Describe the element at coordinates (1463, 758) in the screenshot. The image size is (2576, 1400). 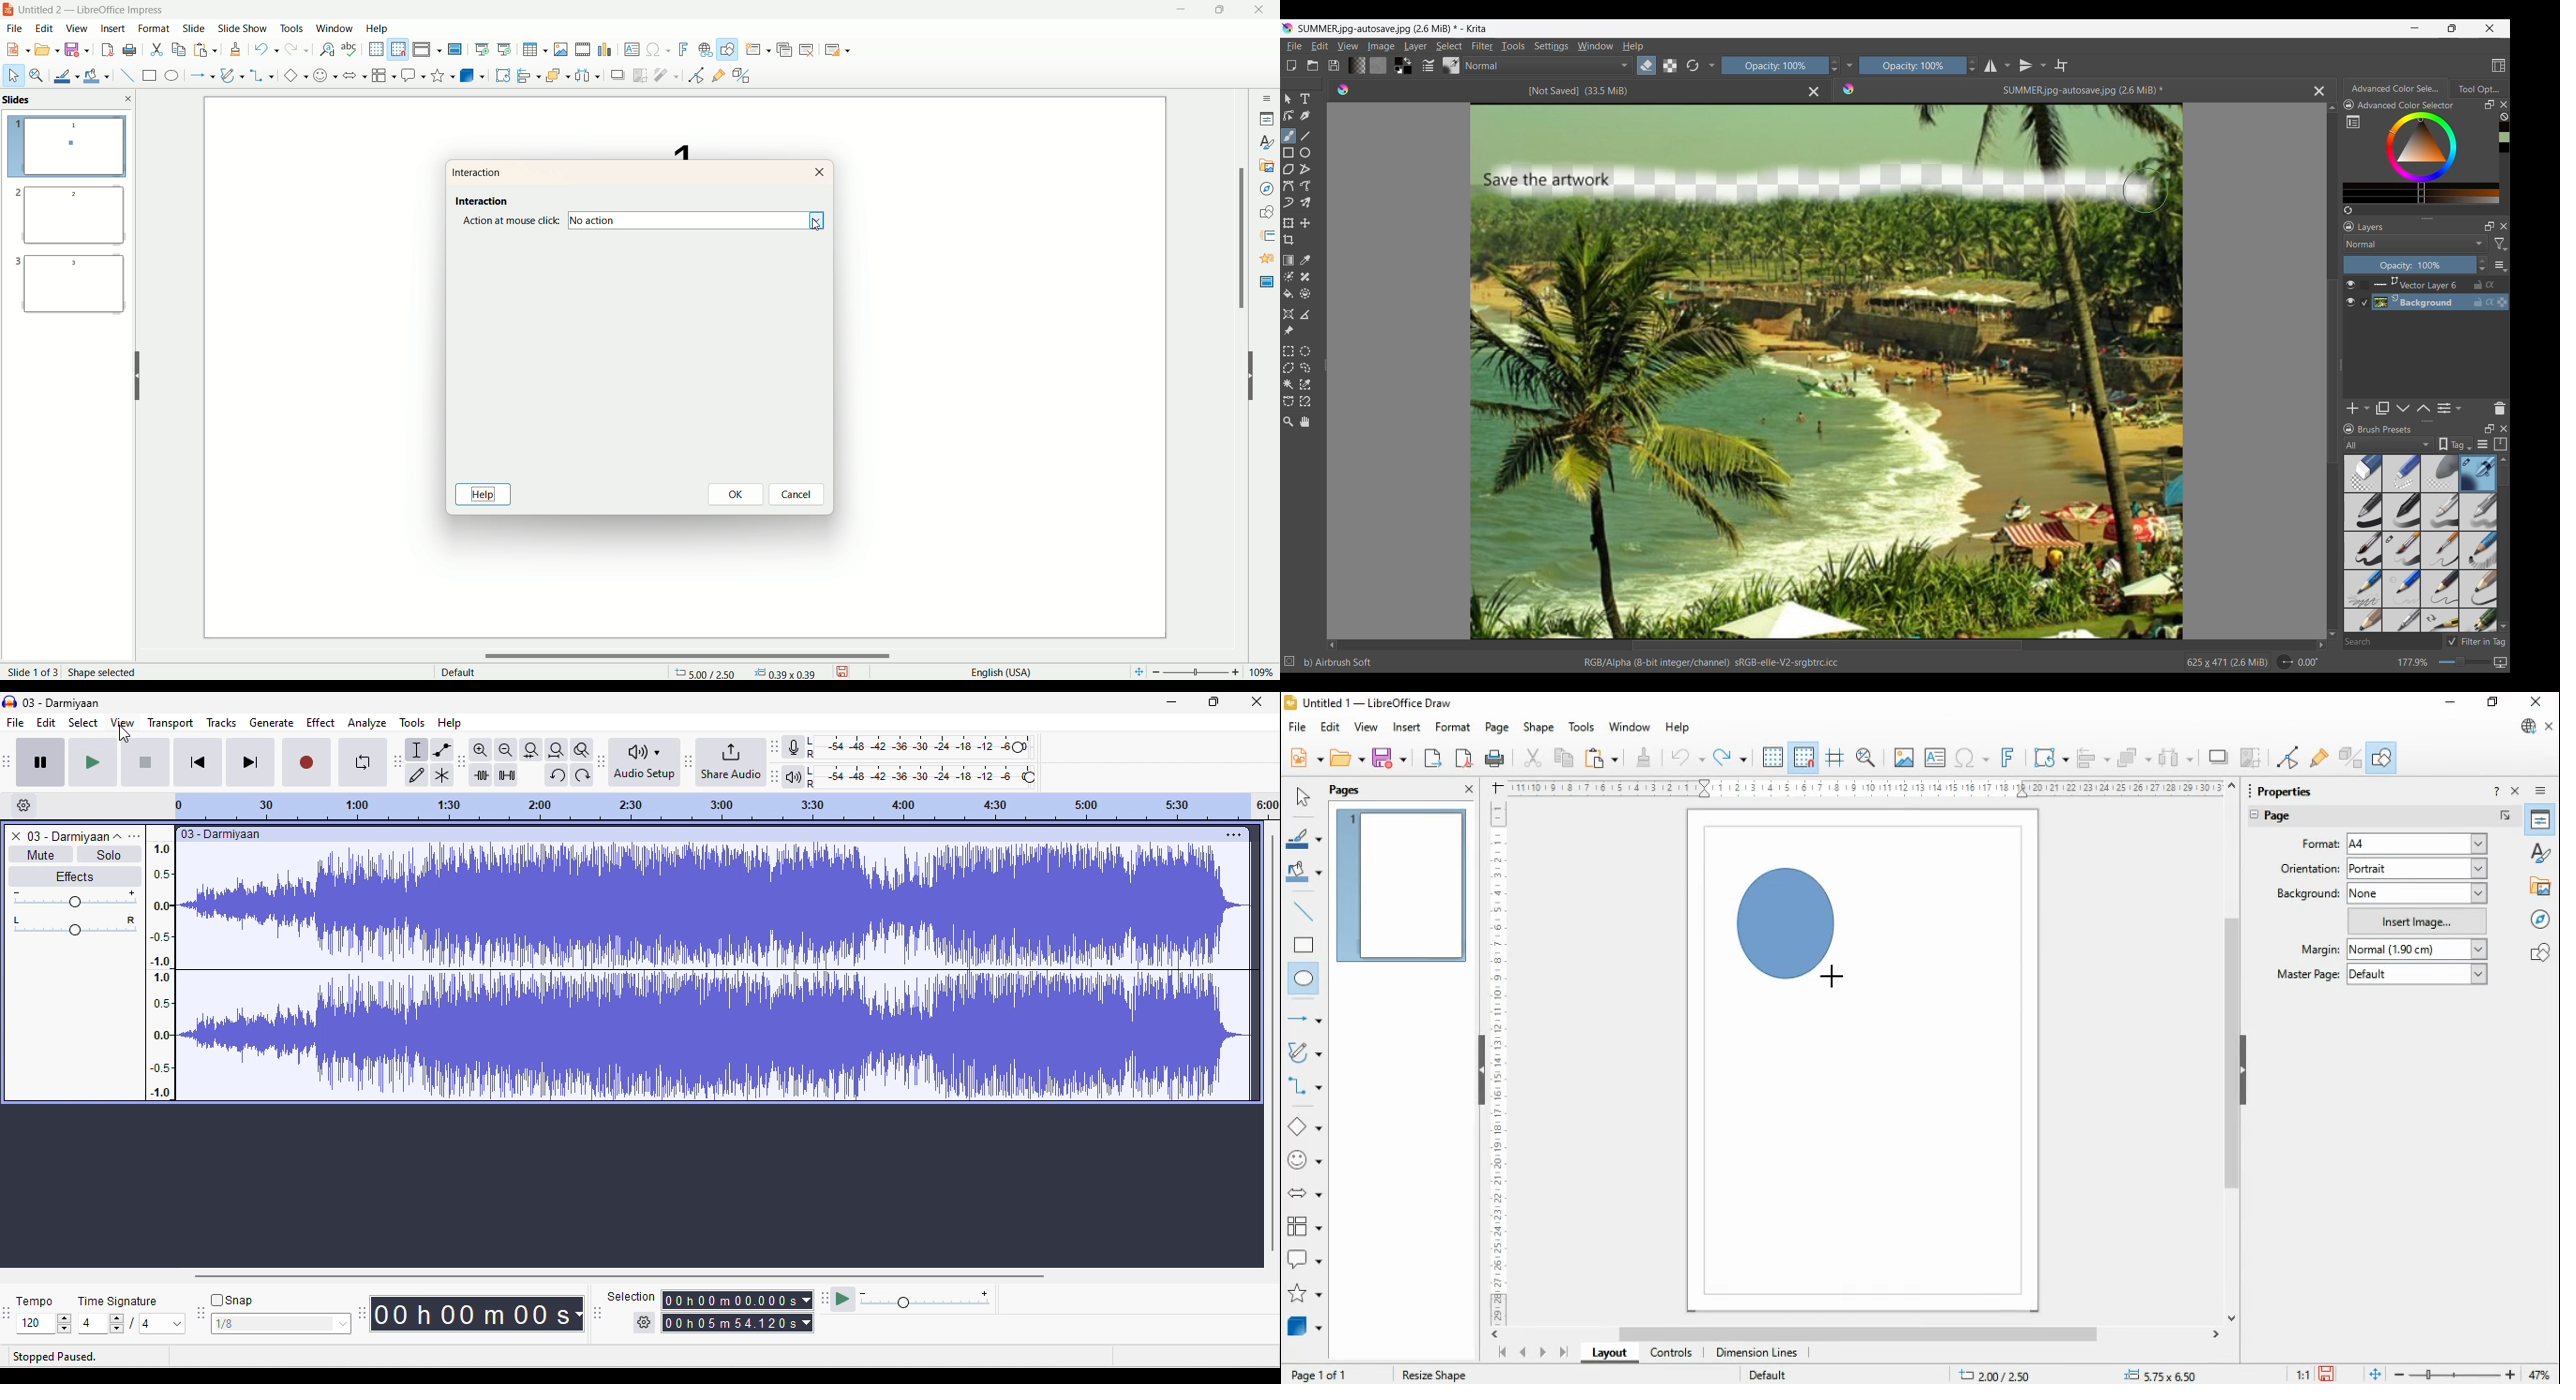
I see `export directly as PDF` at that location.